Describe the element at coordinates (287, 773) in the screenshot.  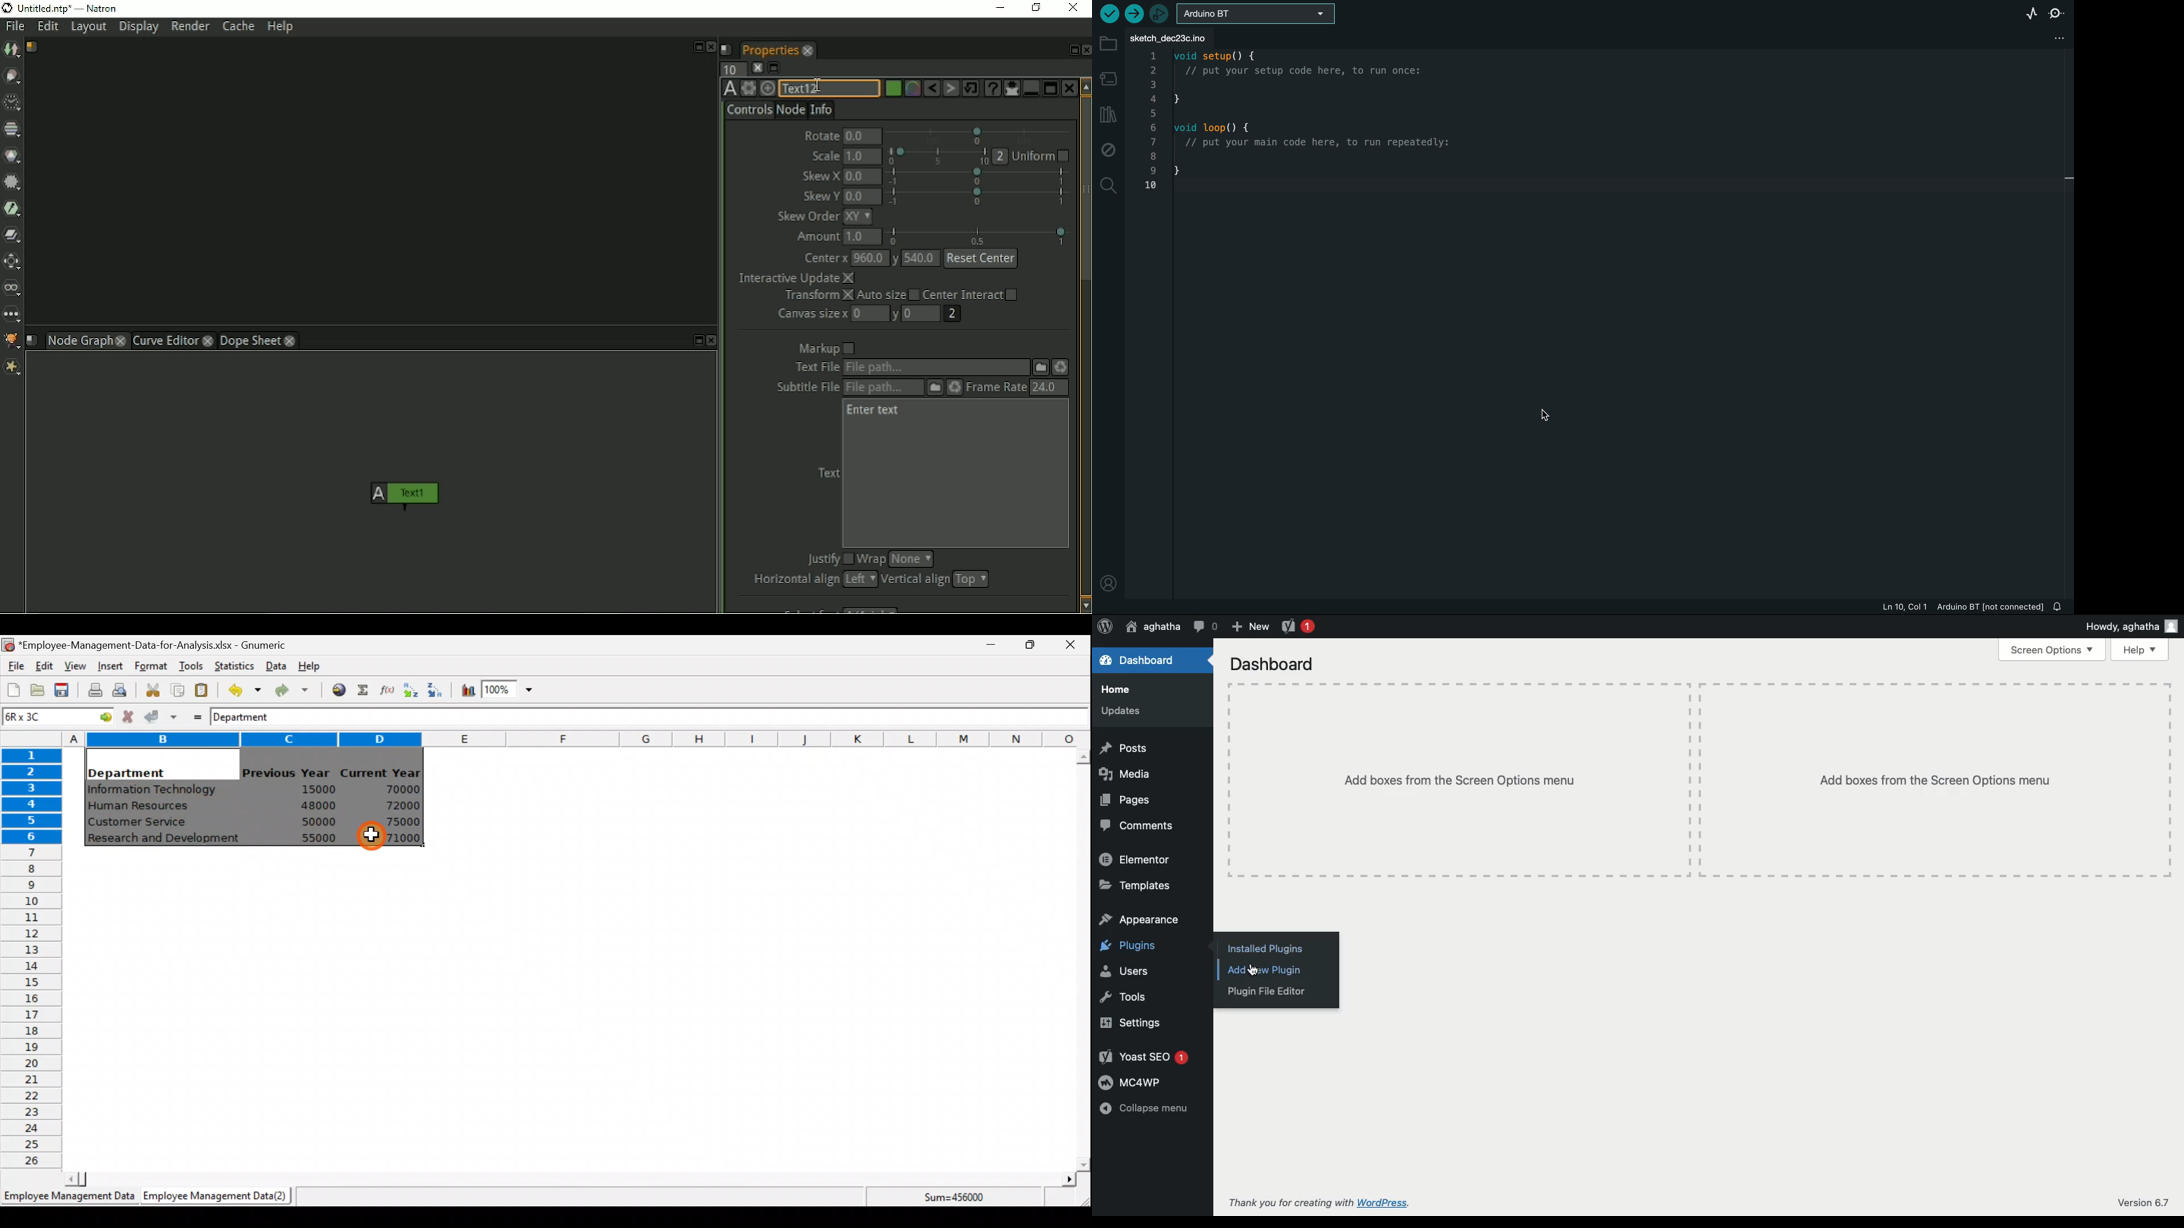
I see `Previous Year` at that location.